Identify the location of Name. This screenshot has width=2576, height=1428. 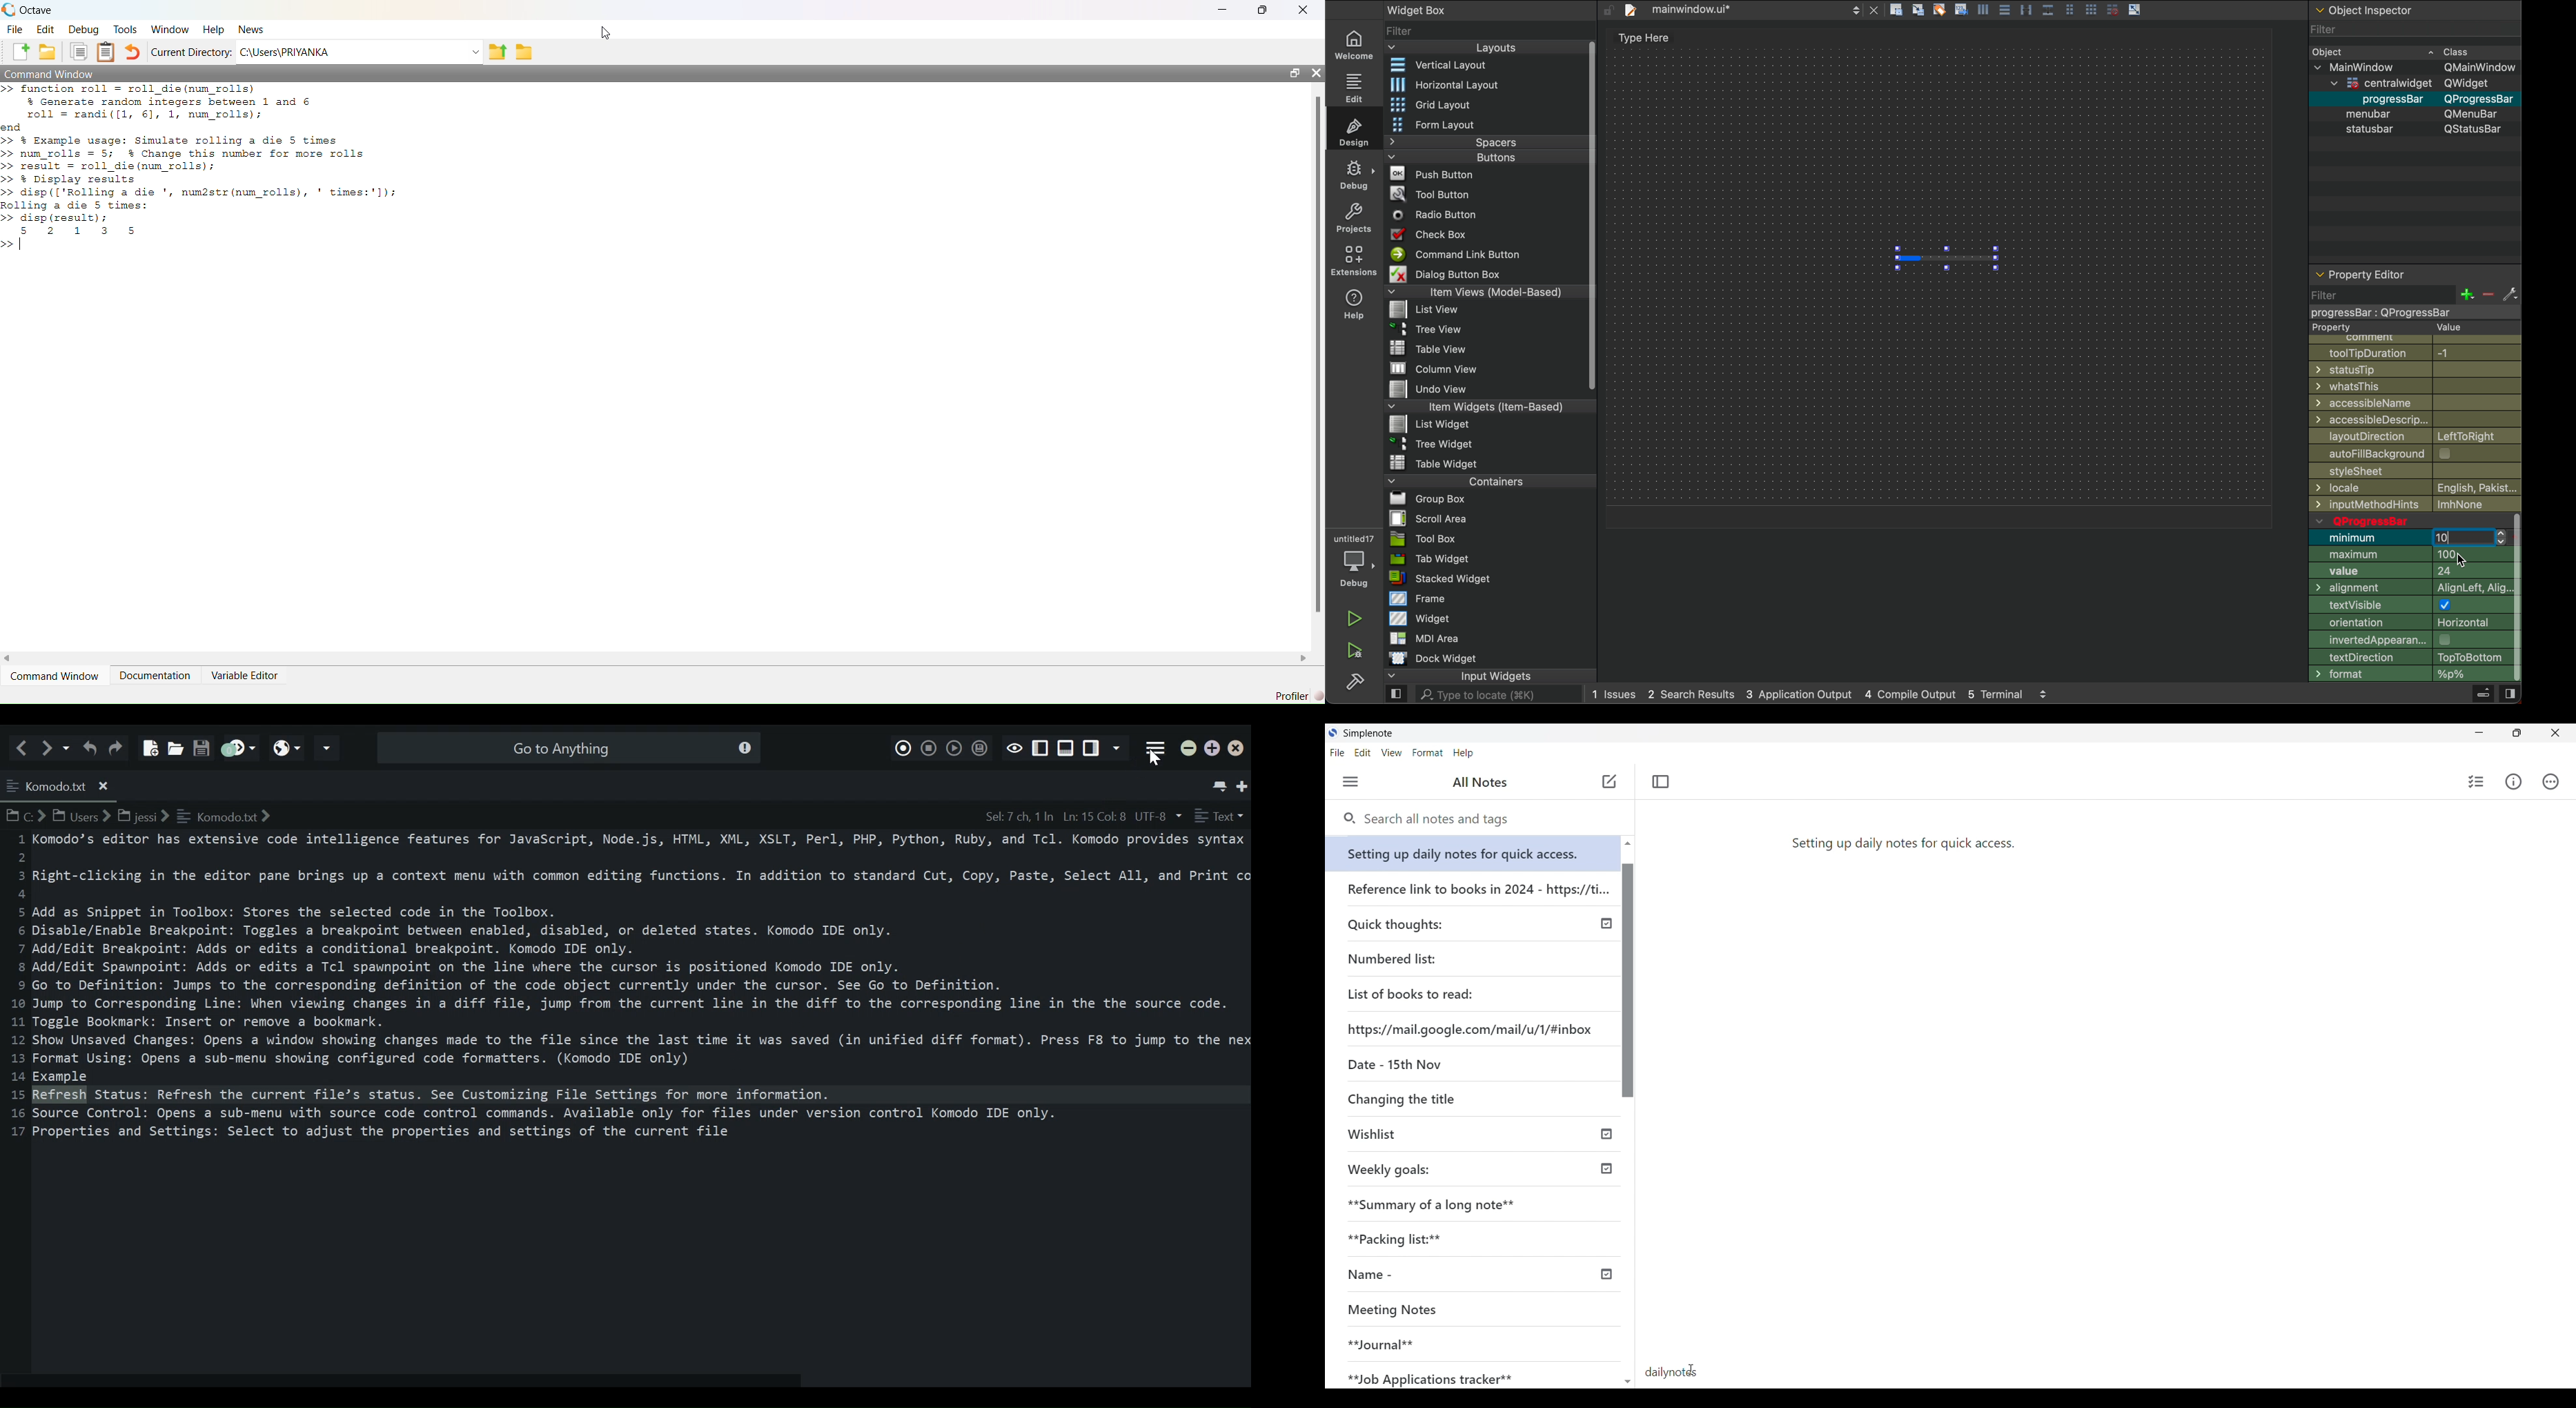
(1418, 1275).